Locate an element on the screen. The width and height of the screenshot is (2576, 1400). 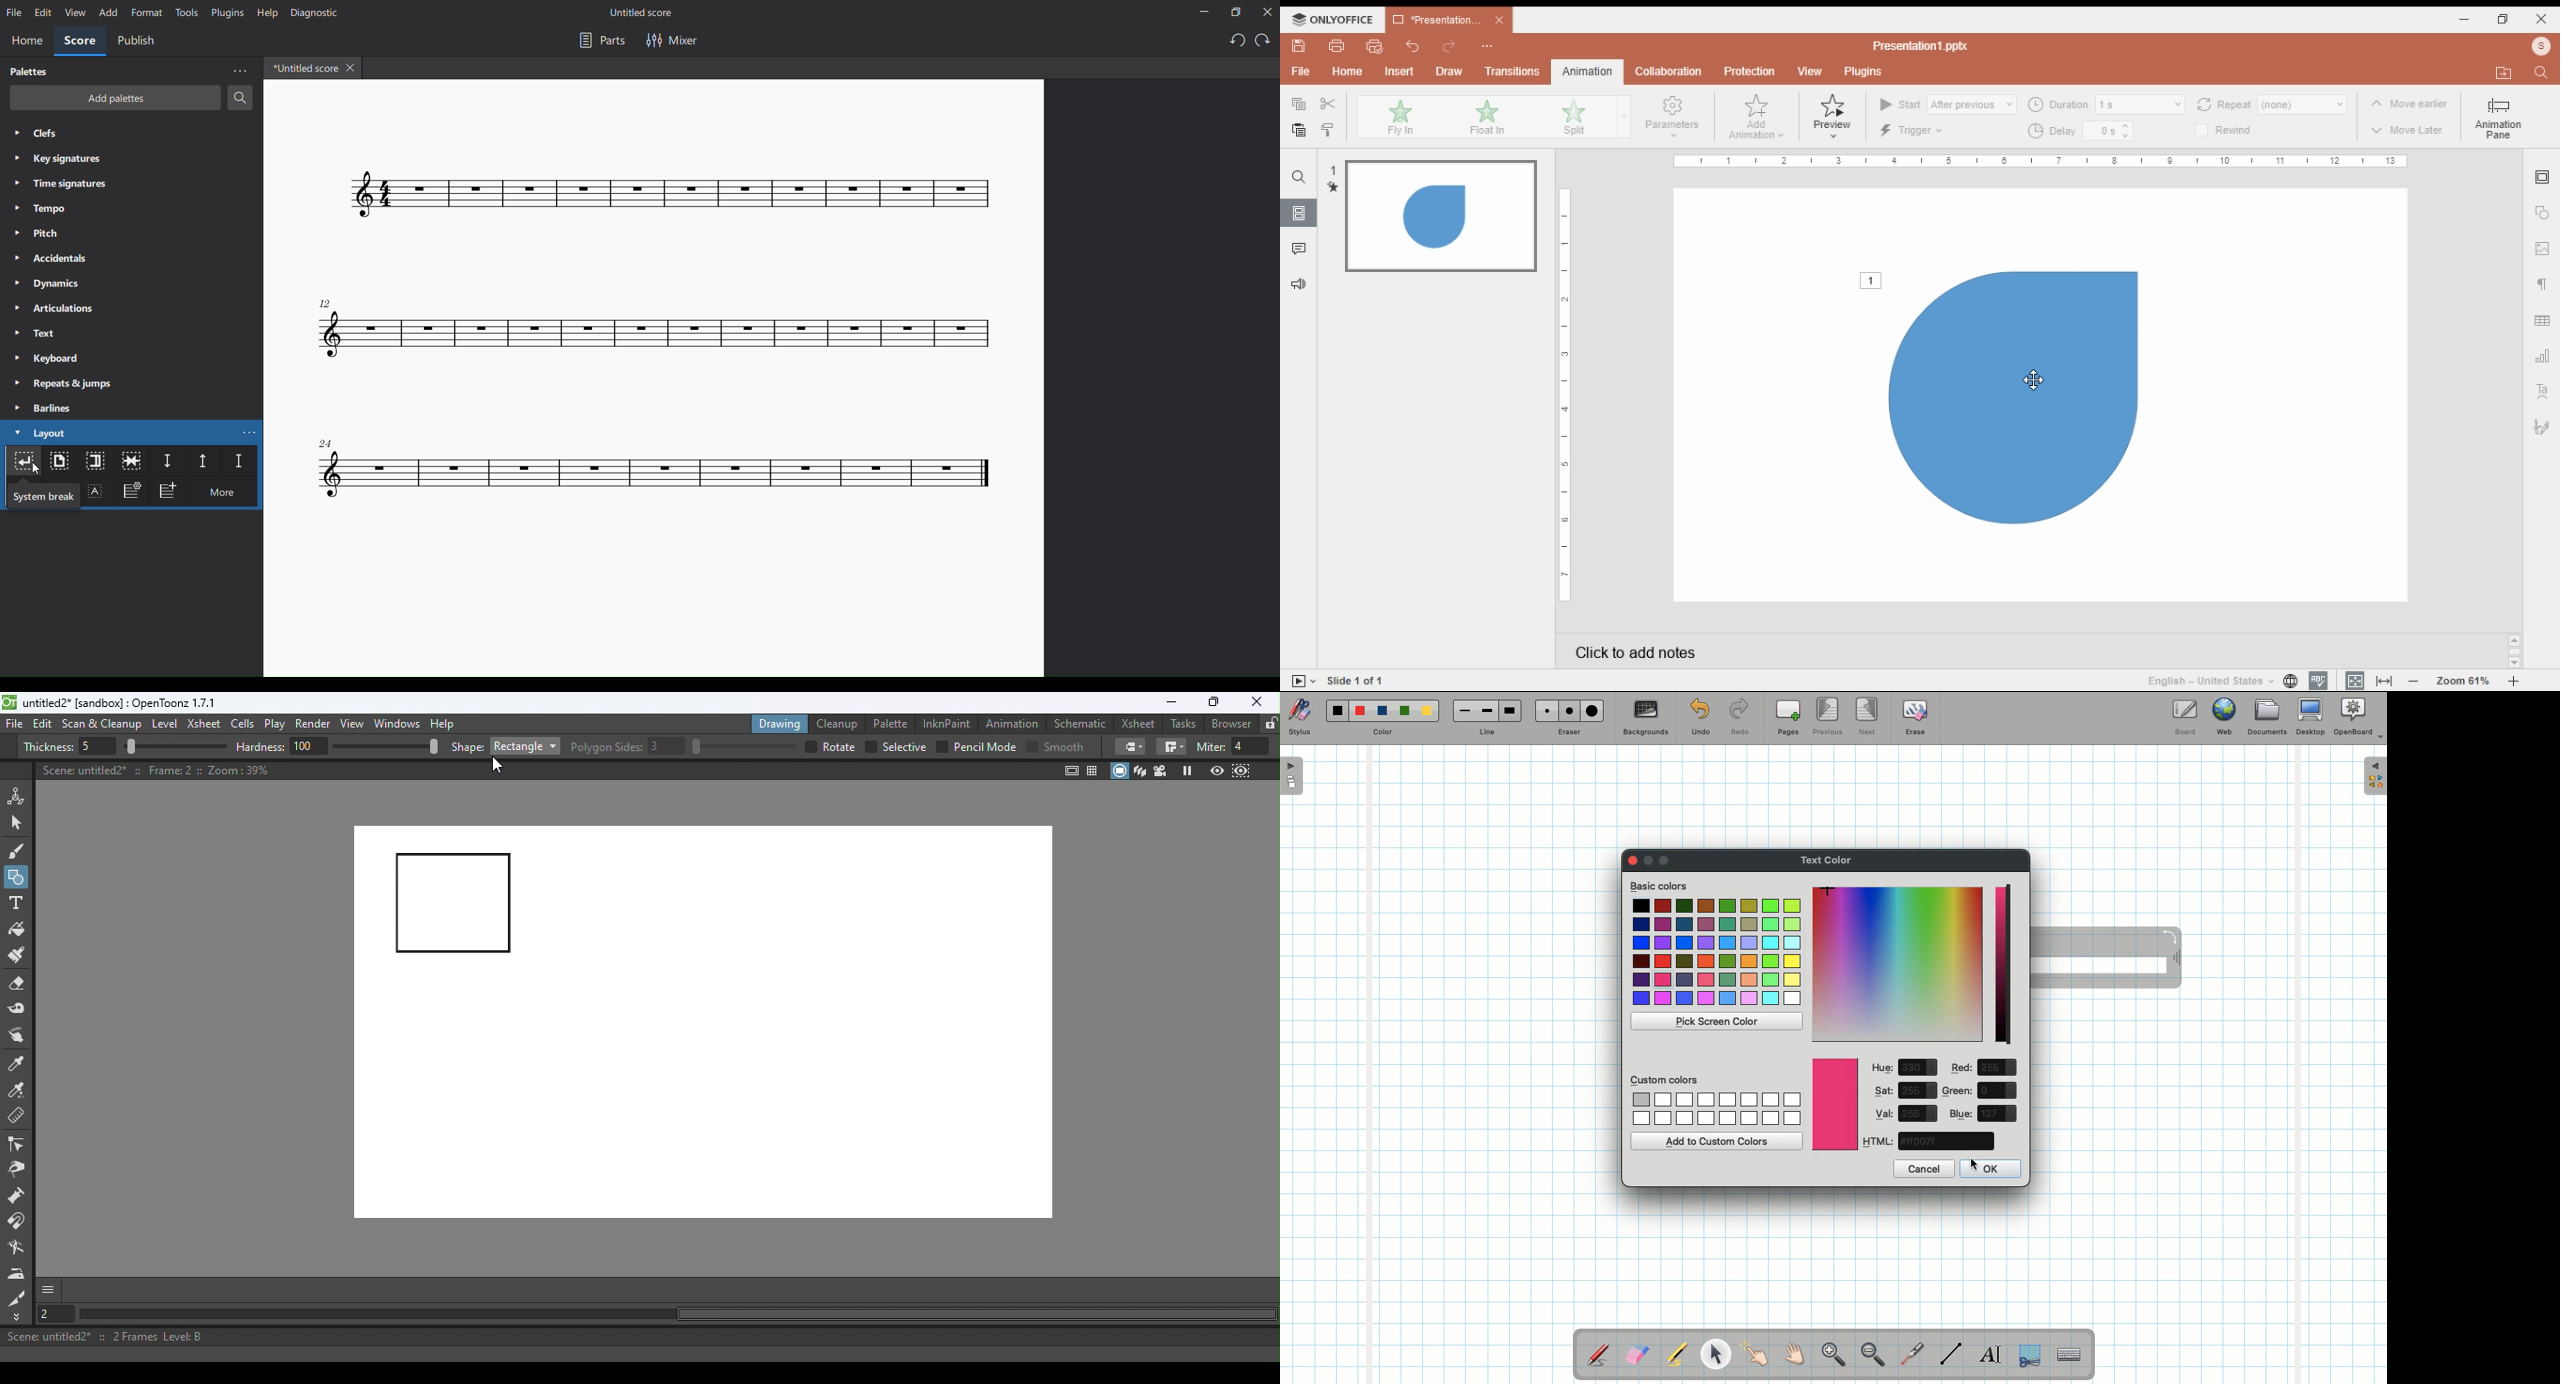
file is located at coordinates (1300, 72).